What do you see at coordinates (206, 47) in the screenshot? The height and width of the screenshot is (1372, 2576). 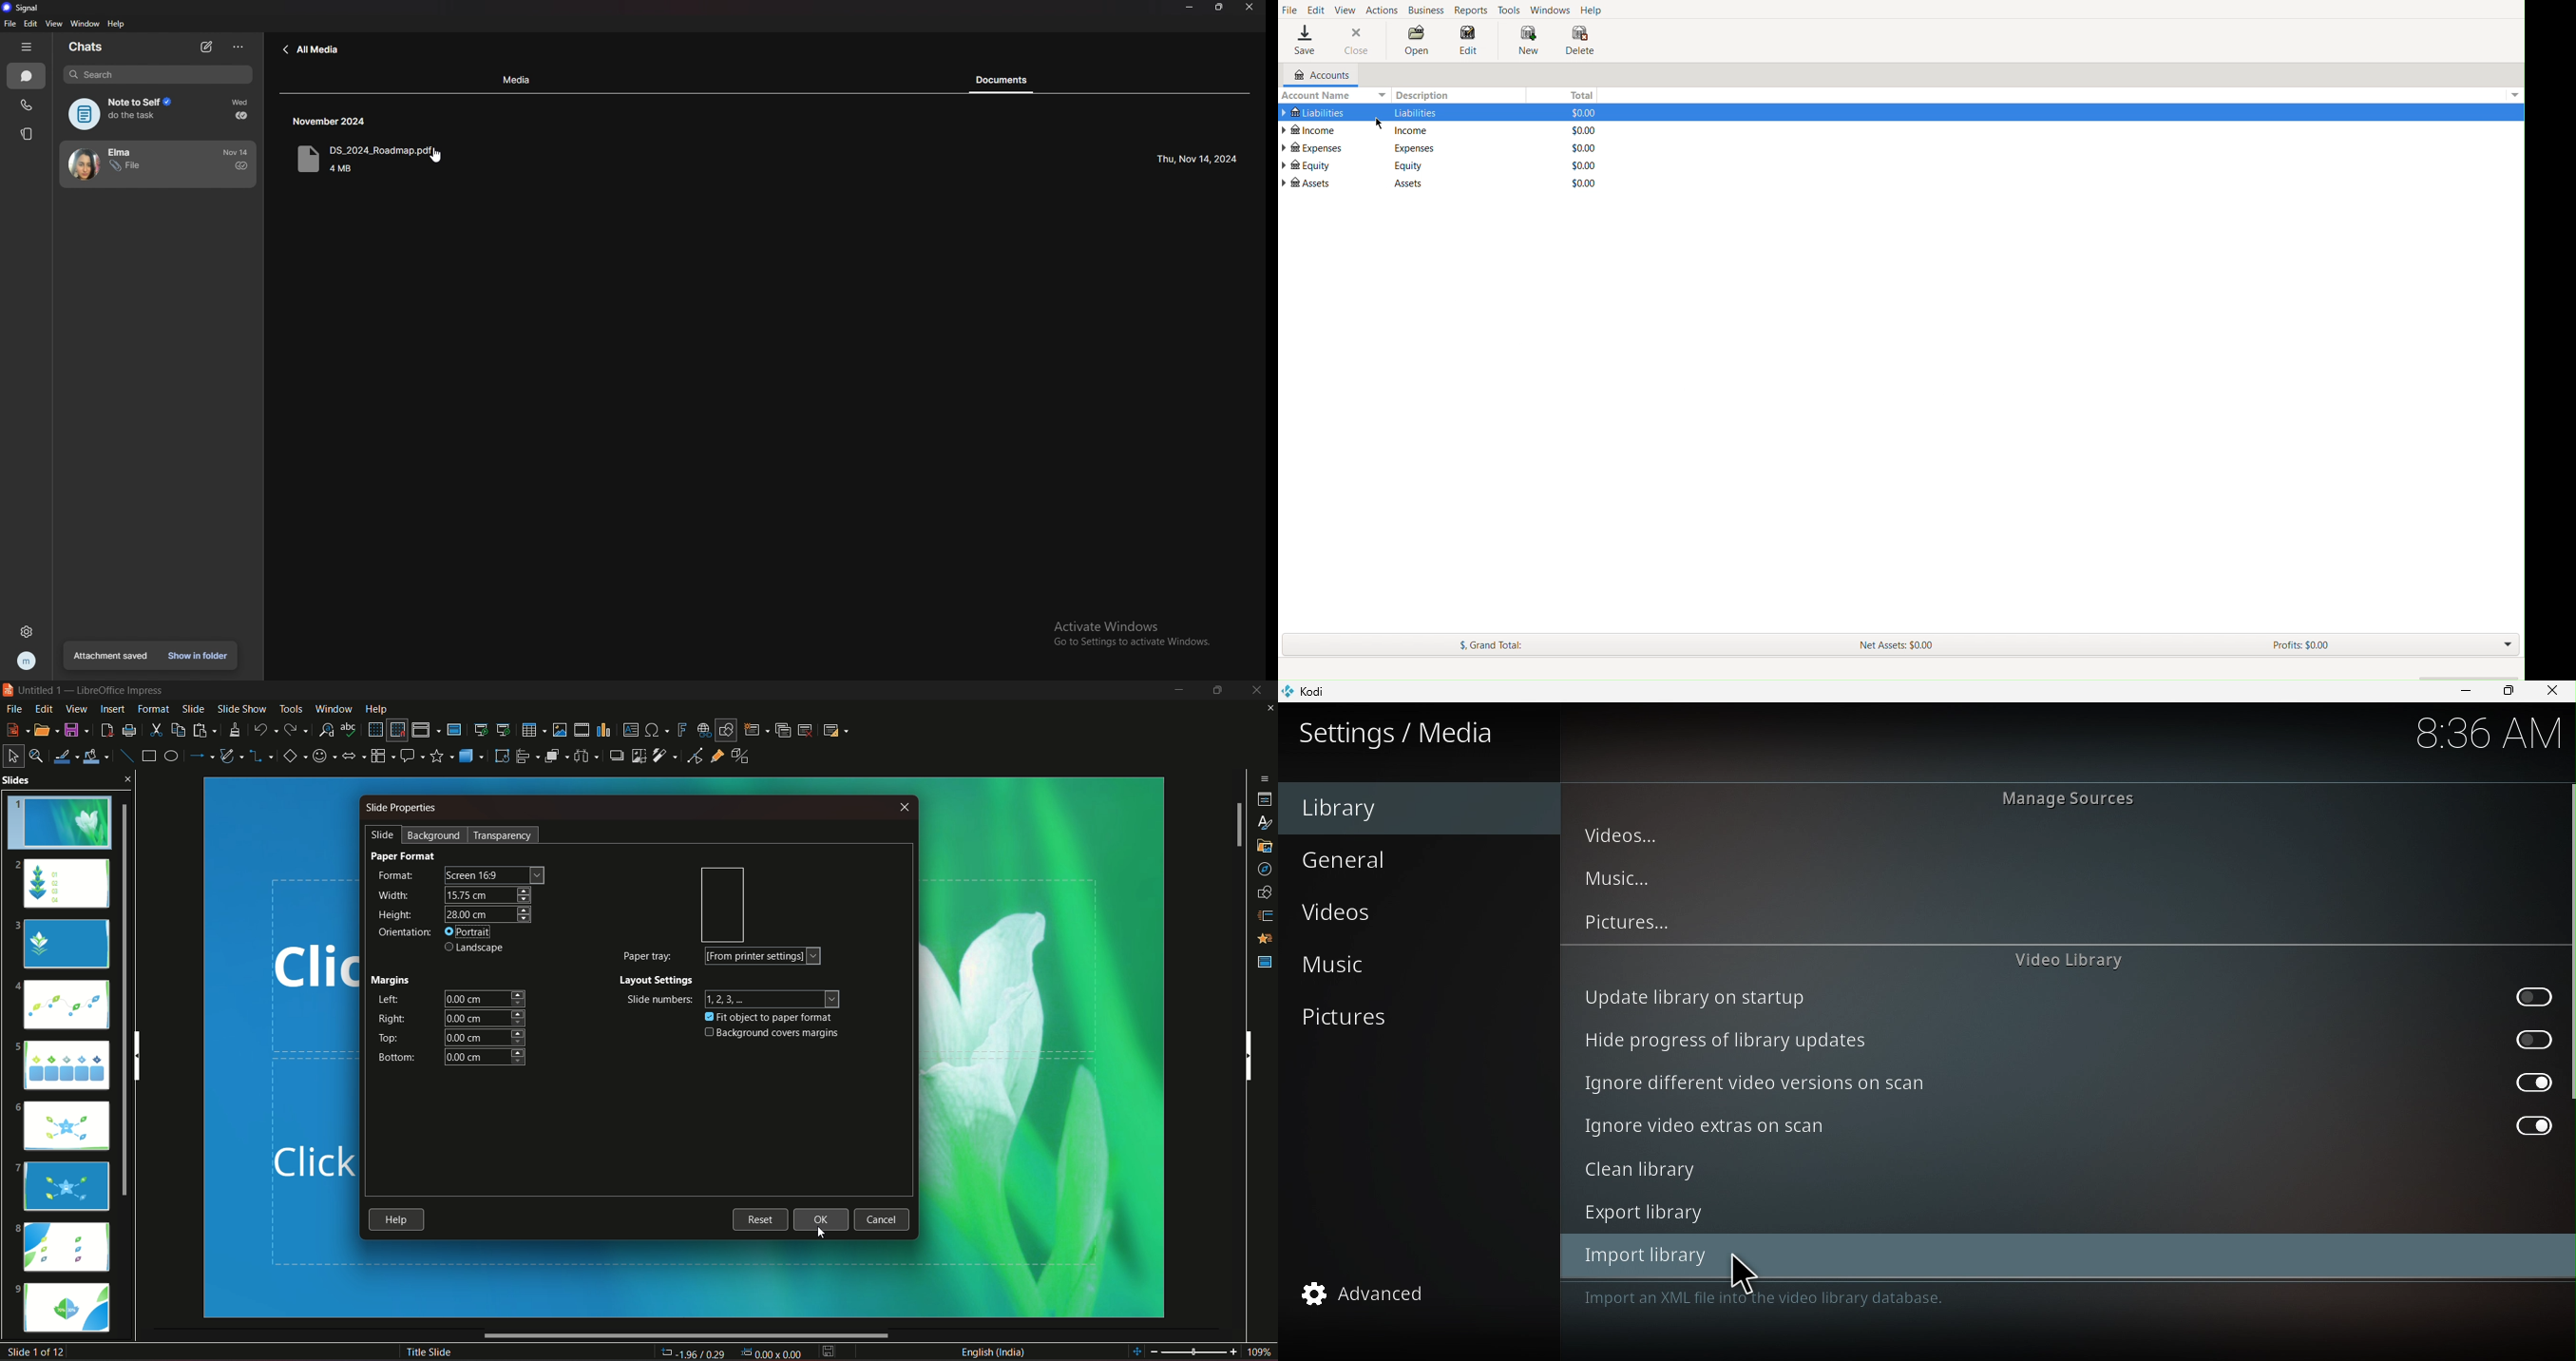 I see `new chat` at bounding box center [206, 47].